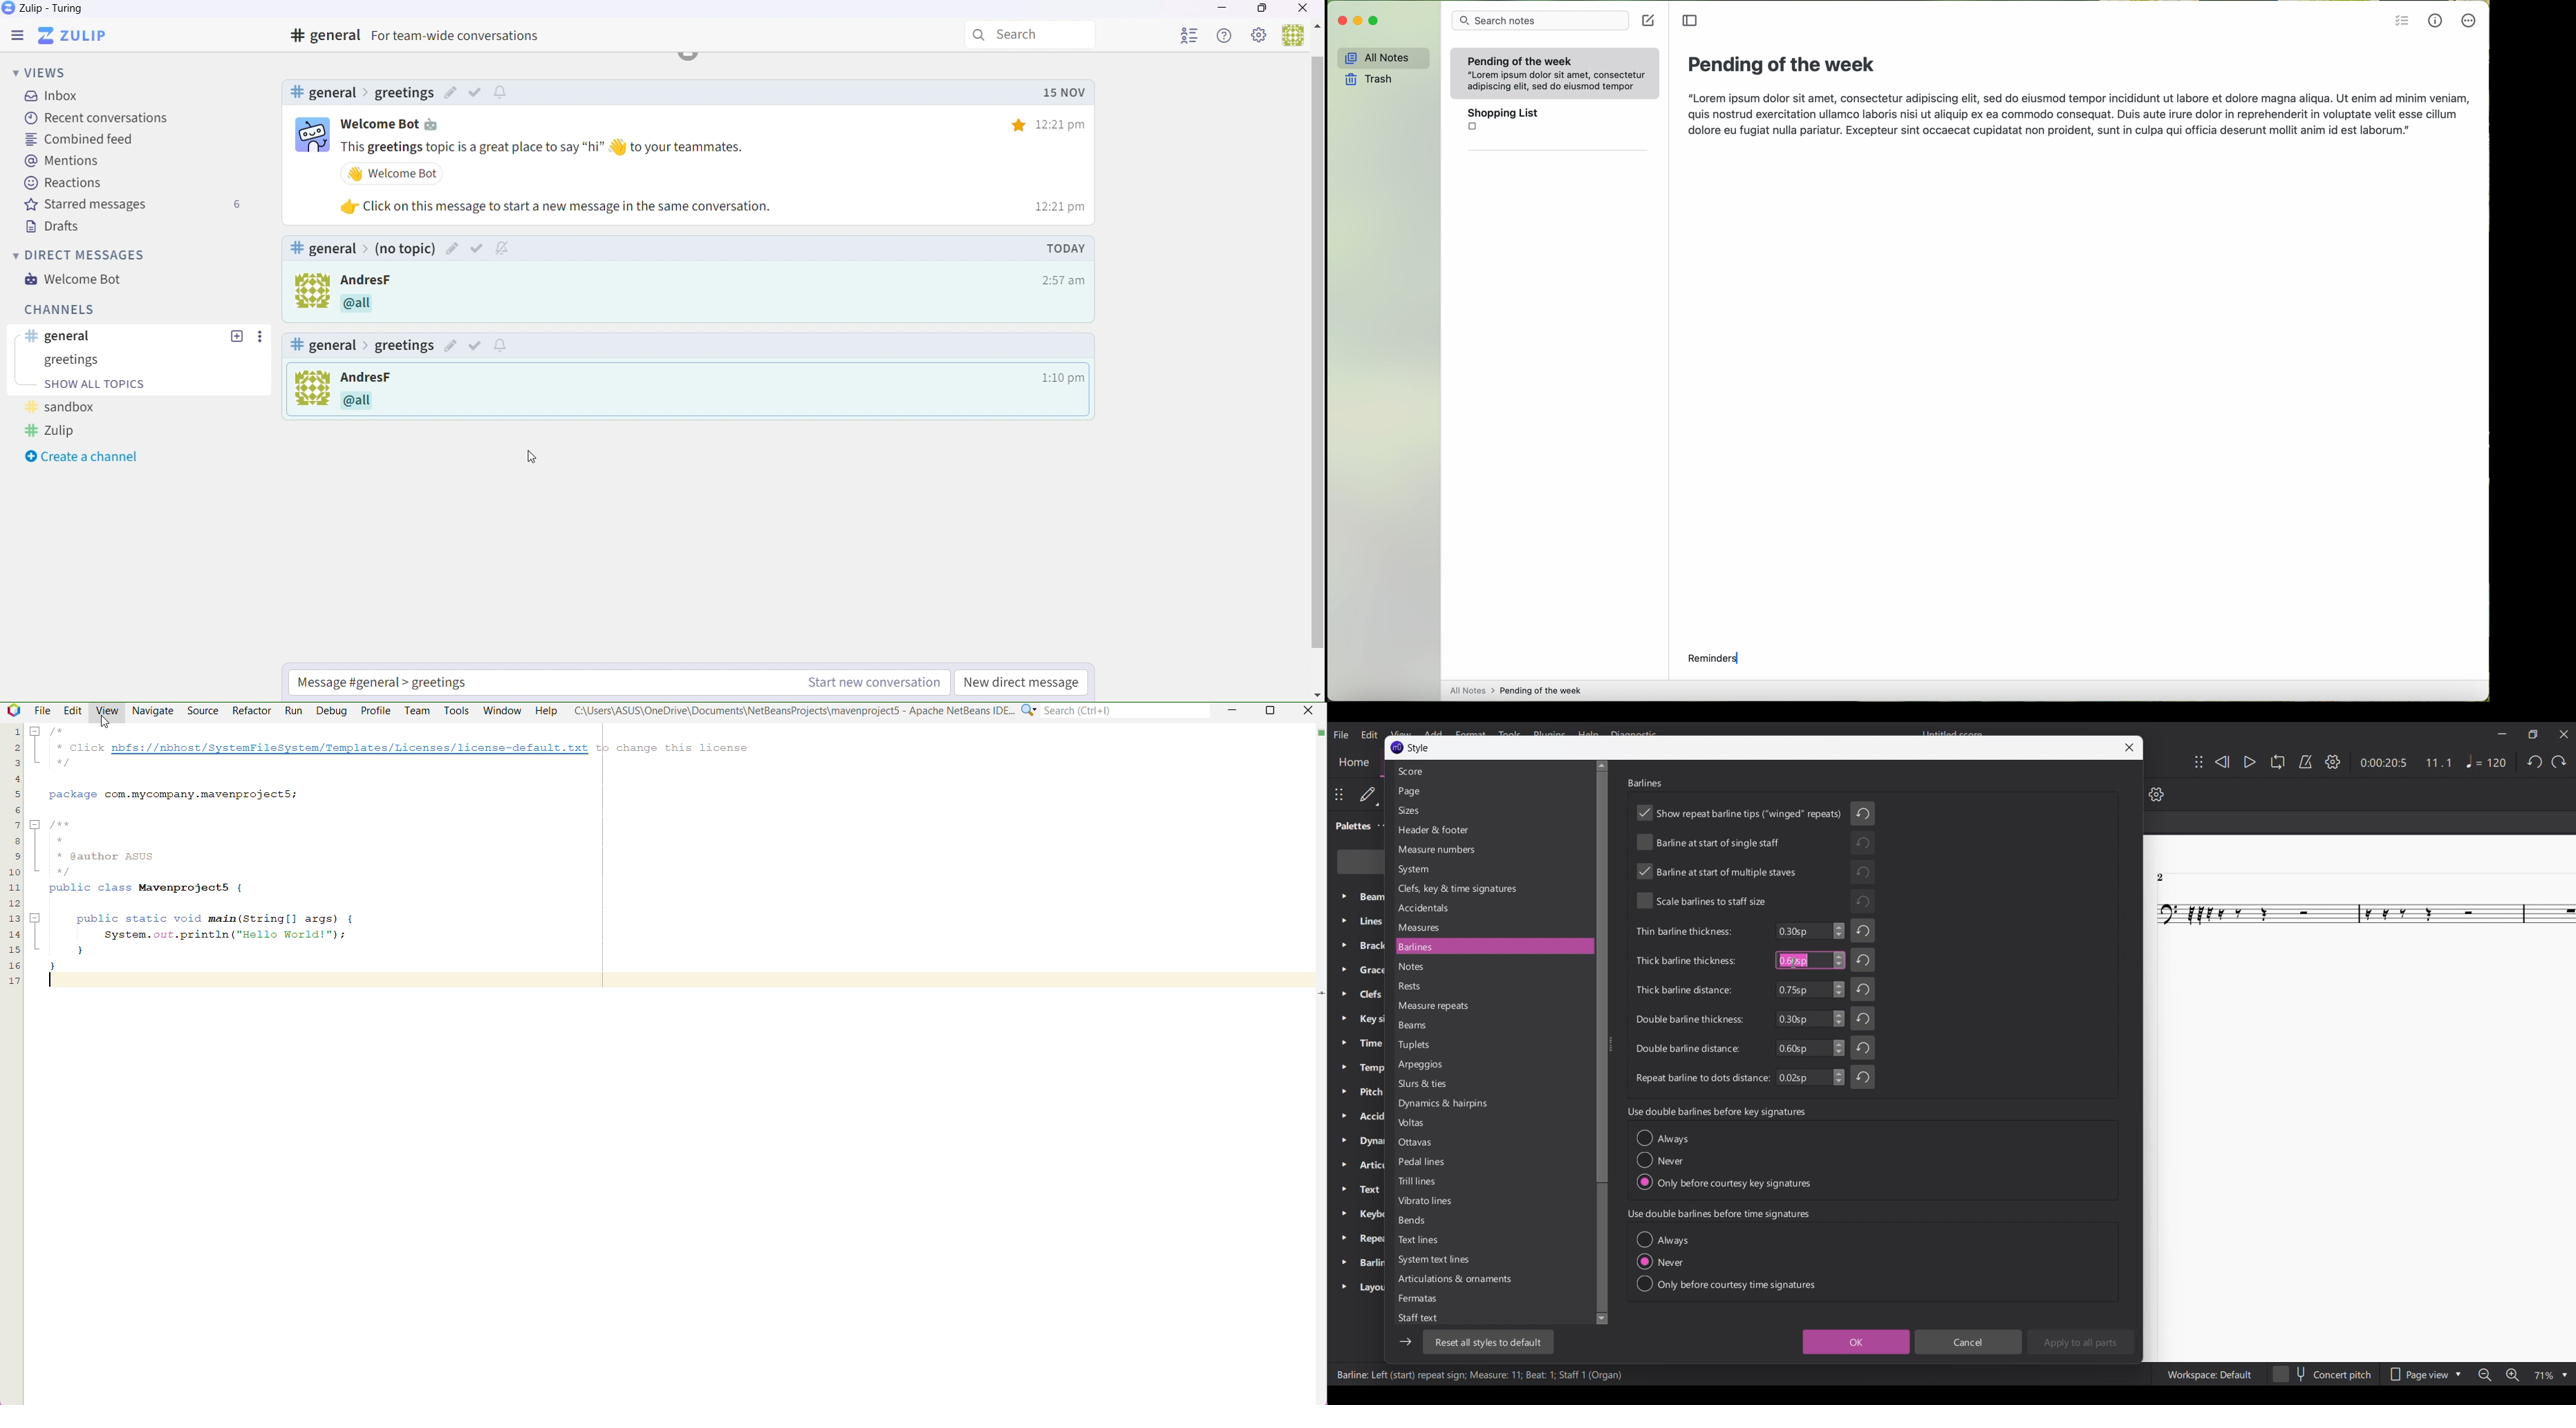 The height and width of the screenshot is (1428, 2576). What do you see at coordinates (1543, 21) in the screenshot?
I see `search bar` at bounding box center [1543, 21].